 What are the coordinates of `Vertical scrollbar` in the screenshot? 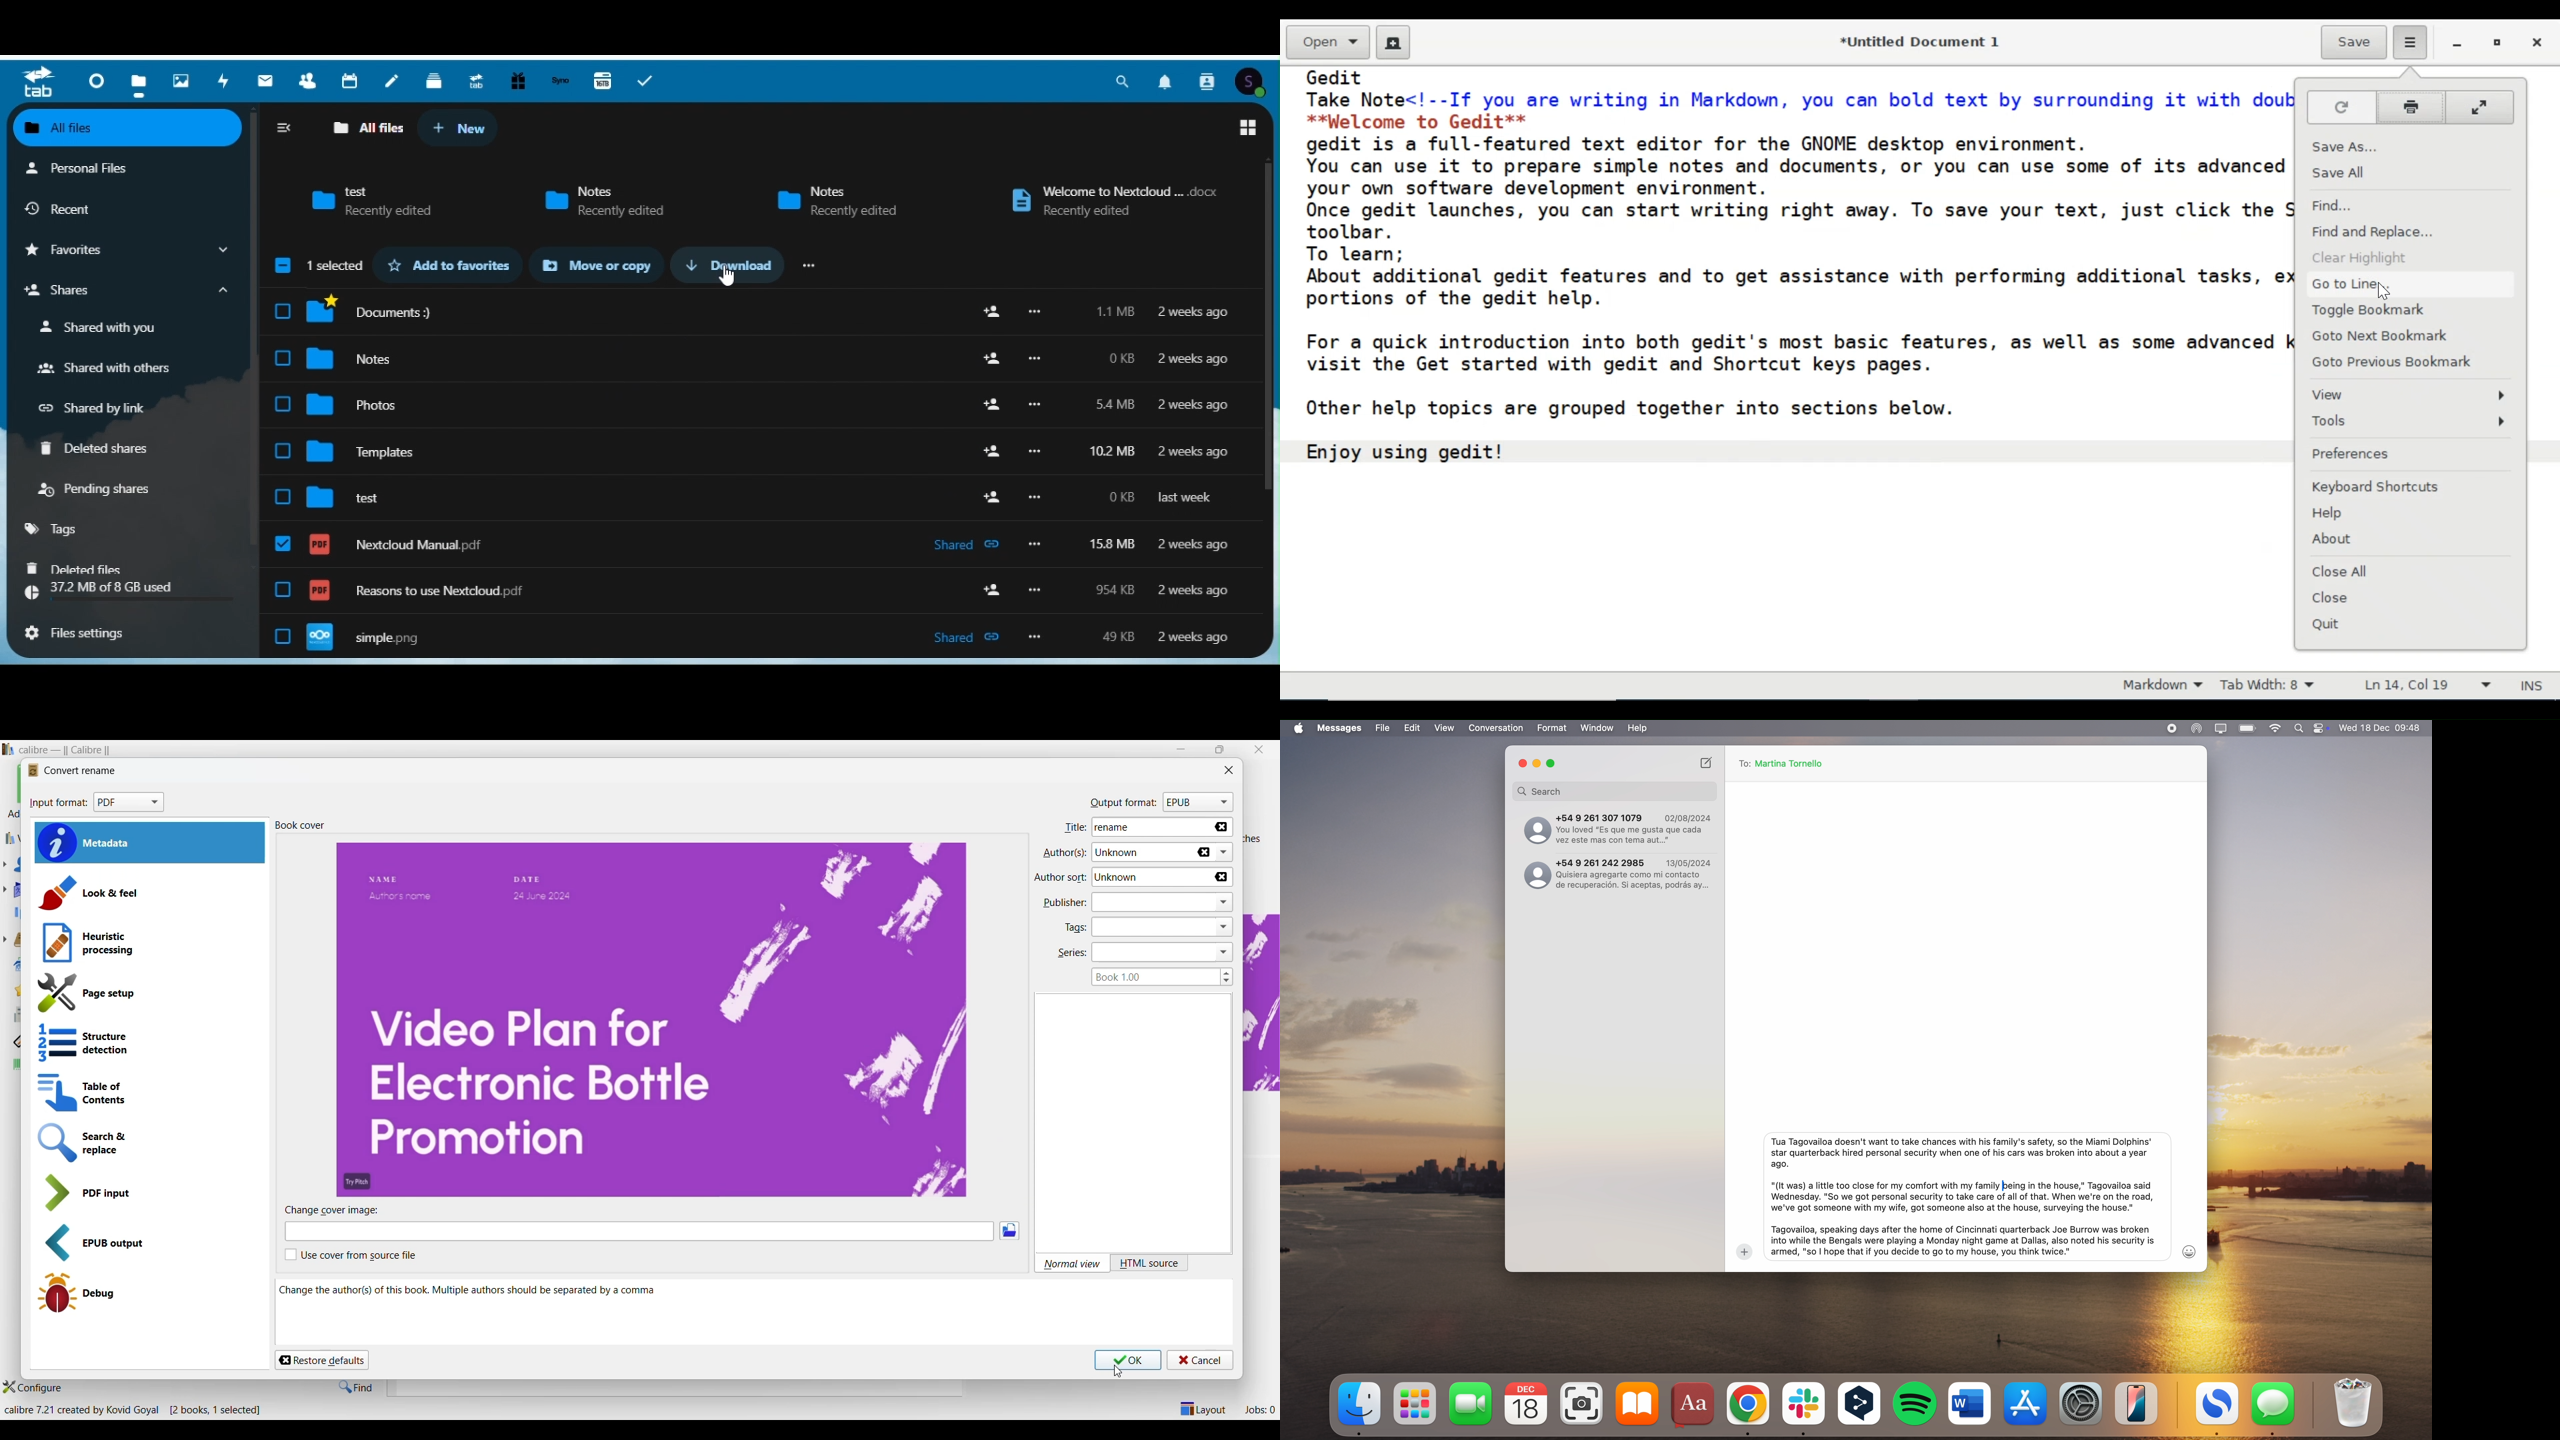 It's located at (1270, 332).